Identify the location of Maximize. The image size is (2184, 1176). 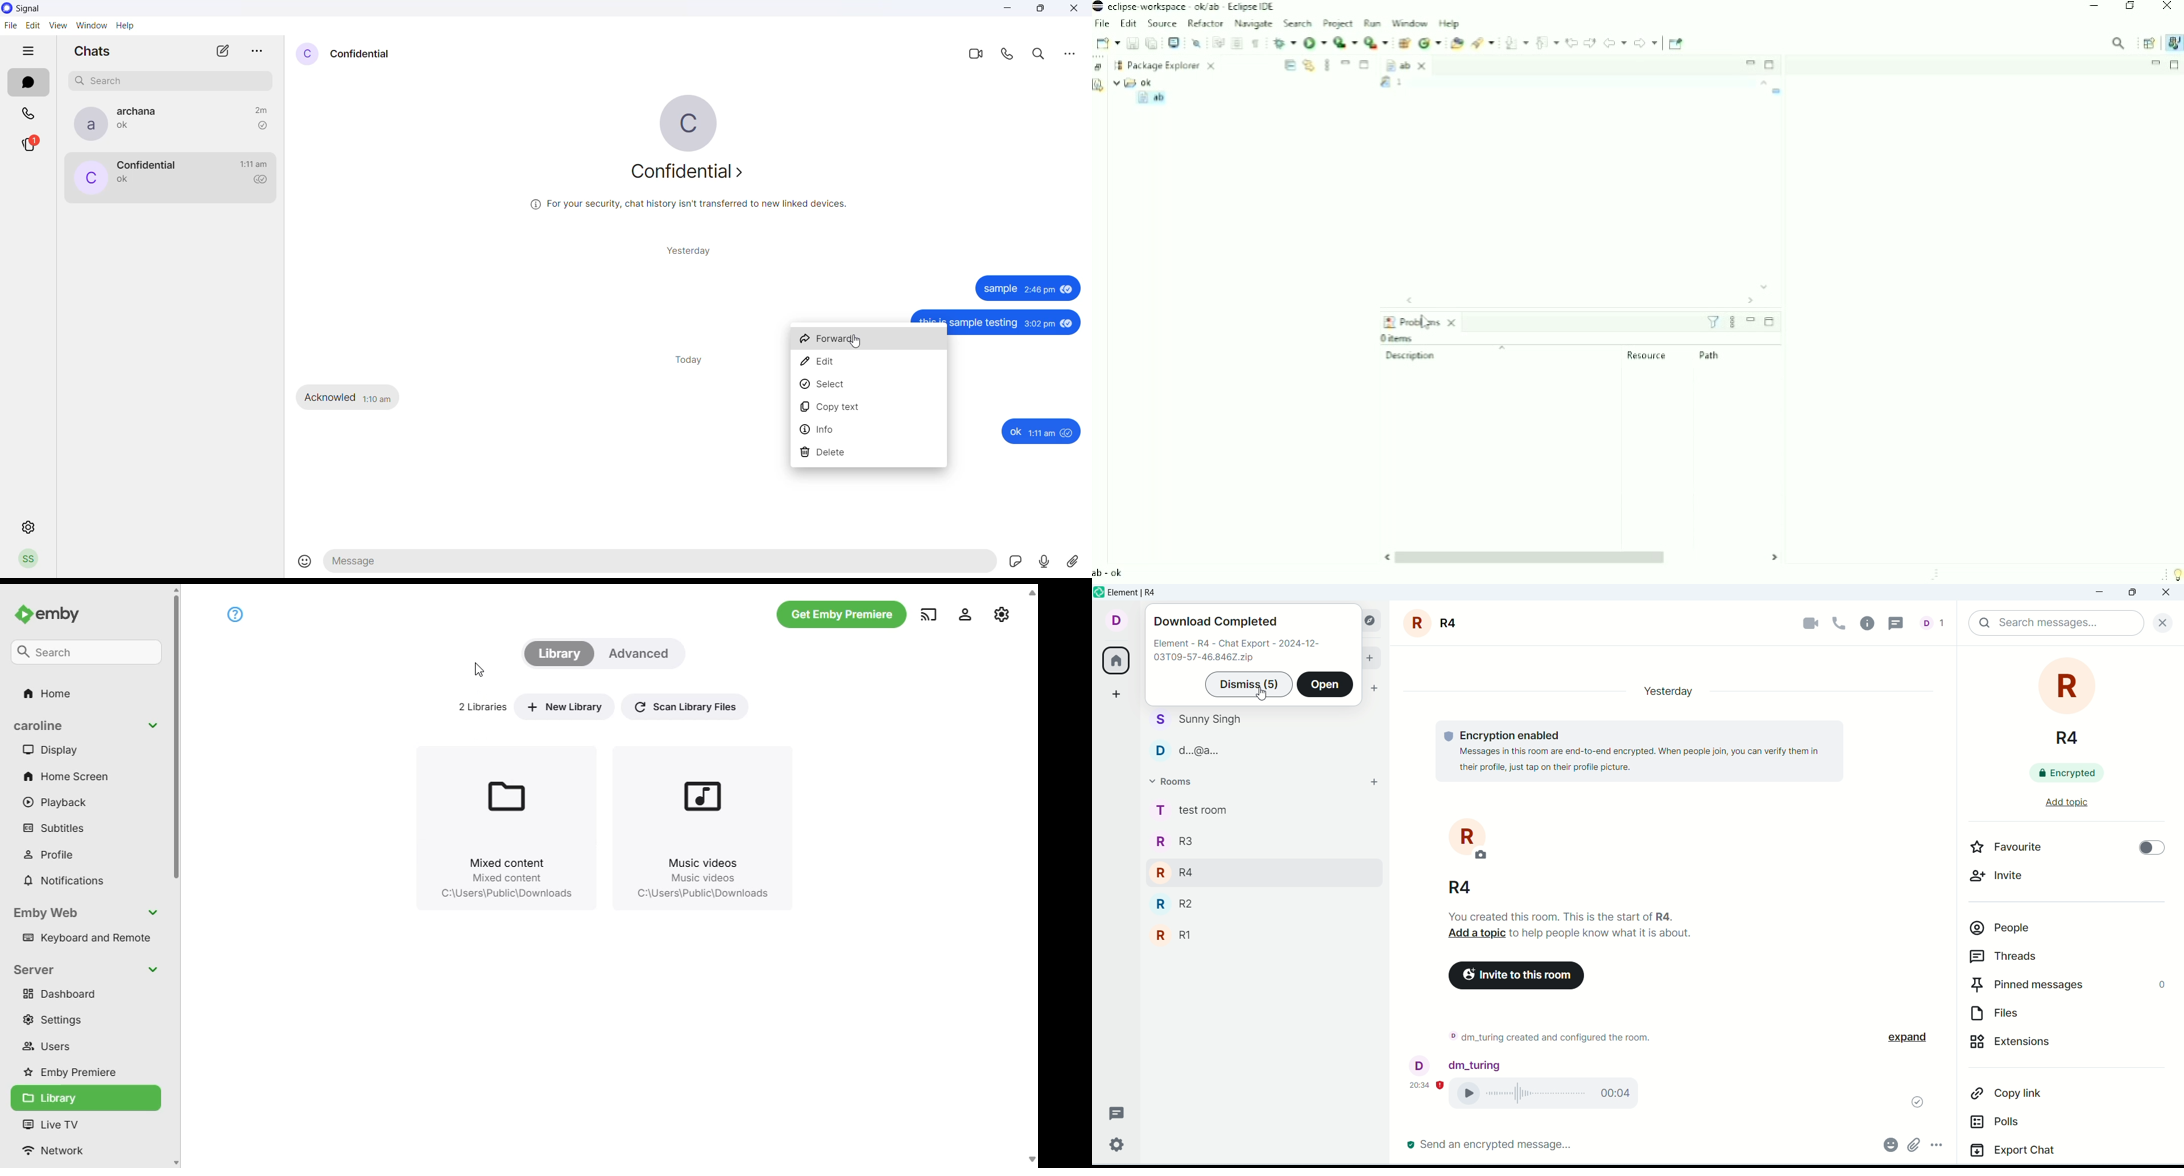
(1769, 321).